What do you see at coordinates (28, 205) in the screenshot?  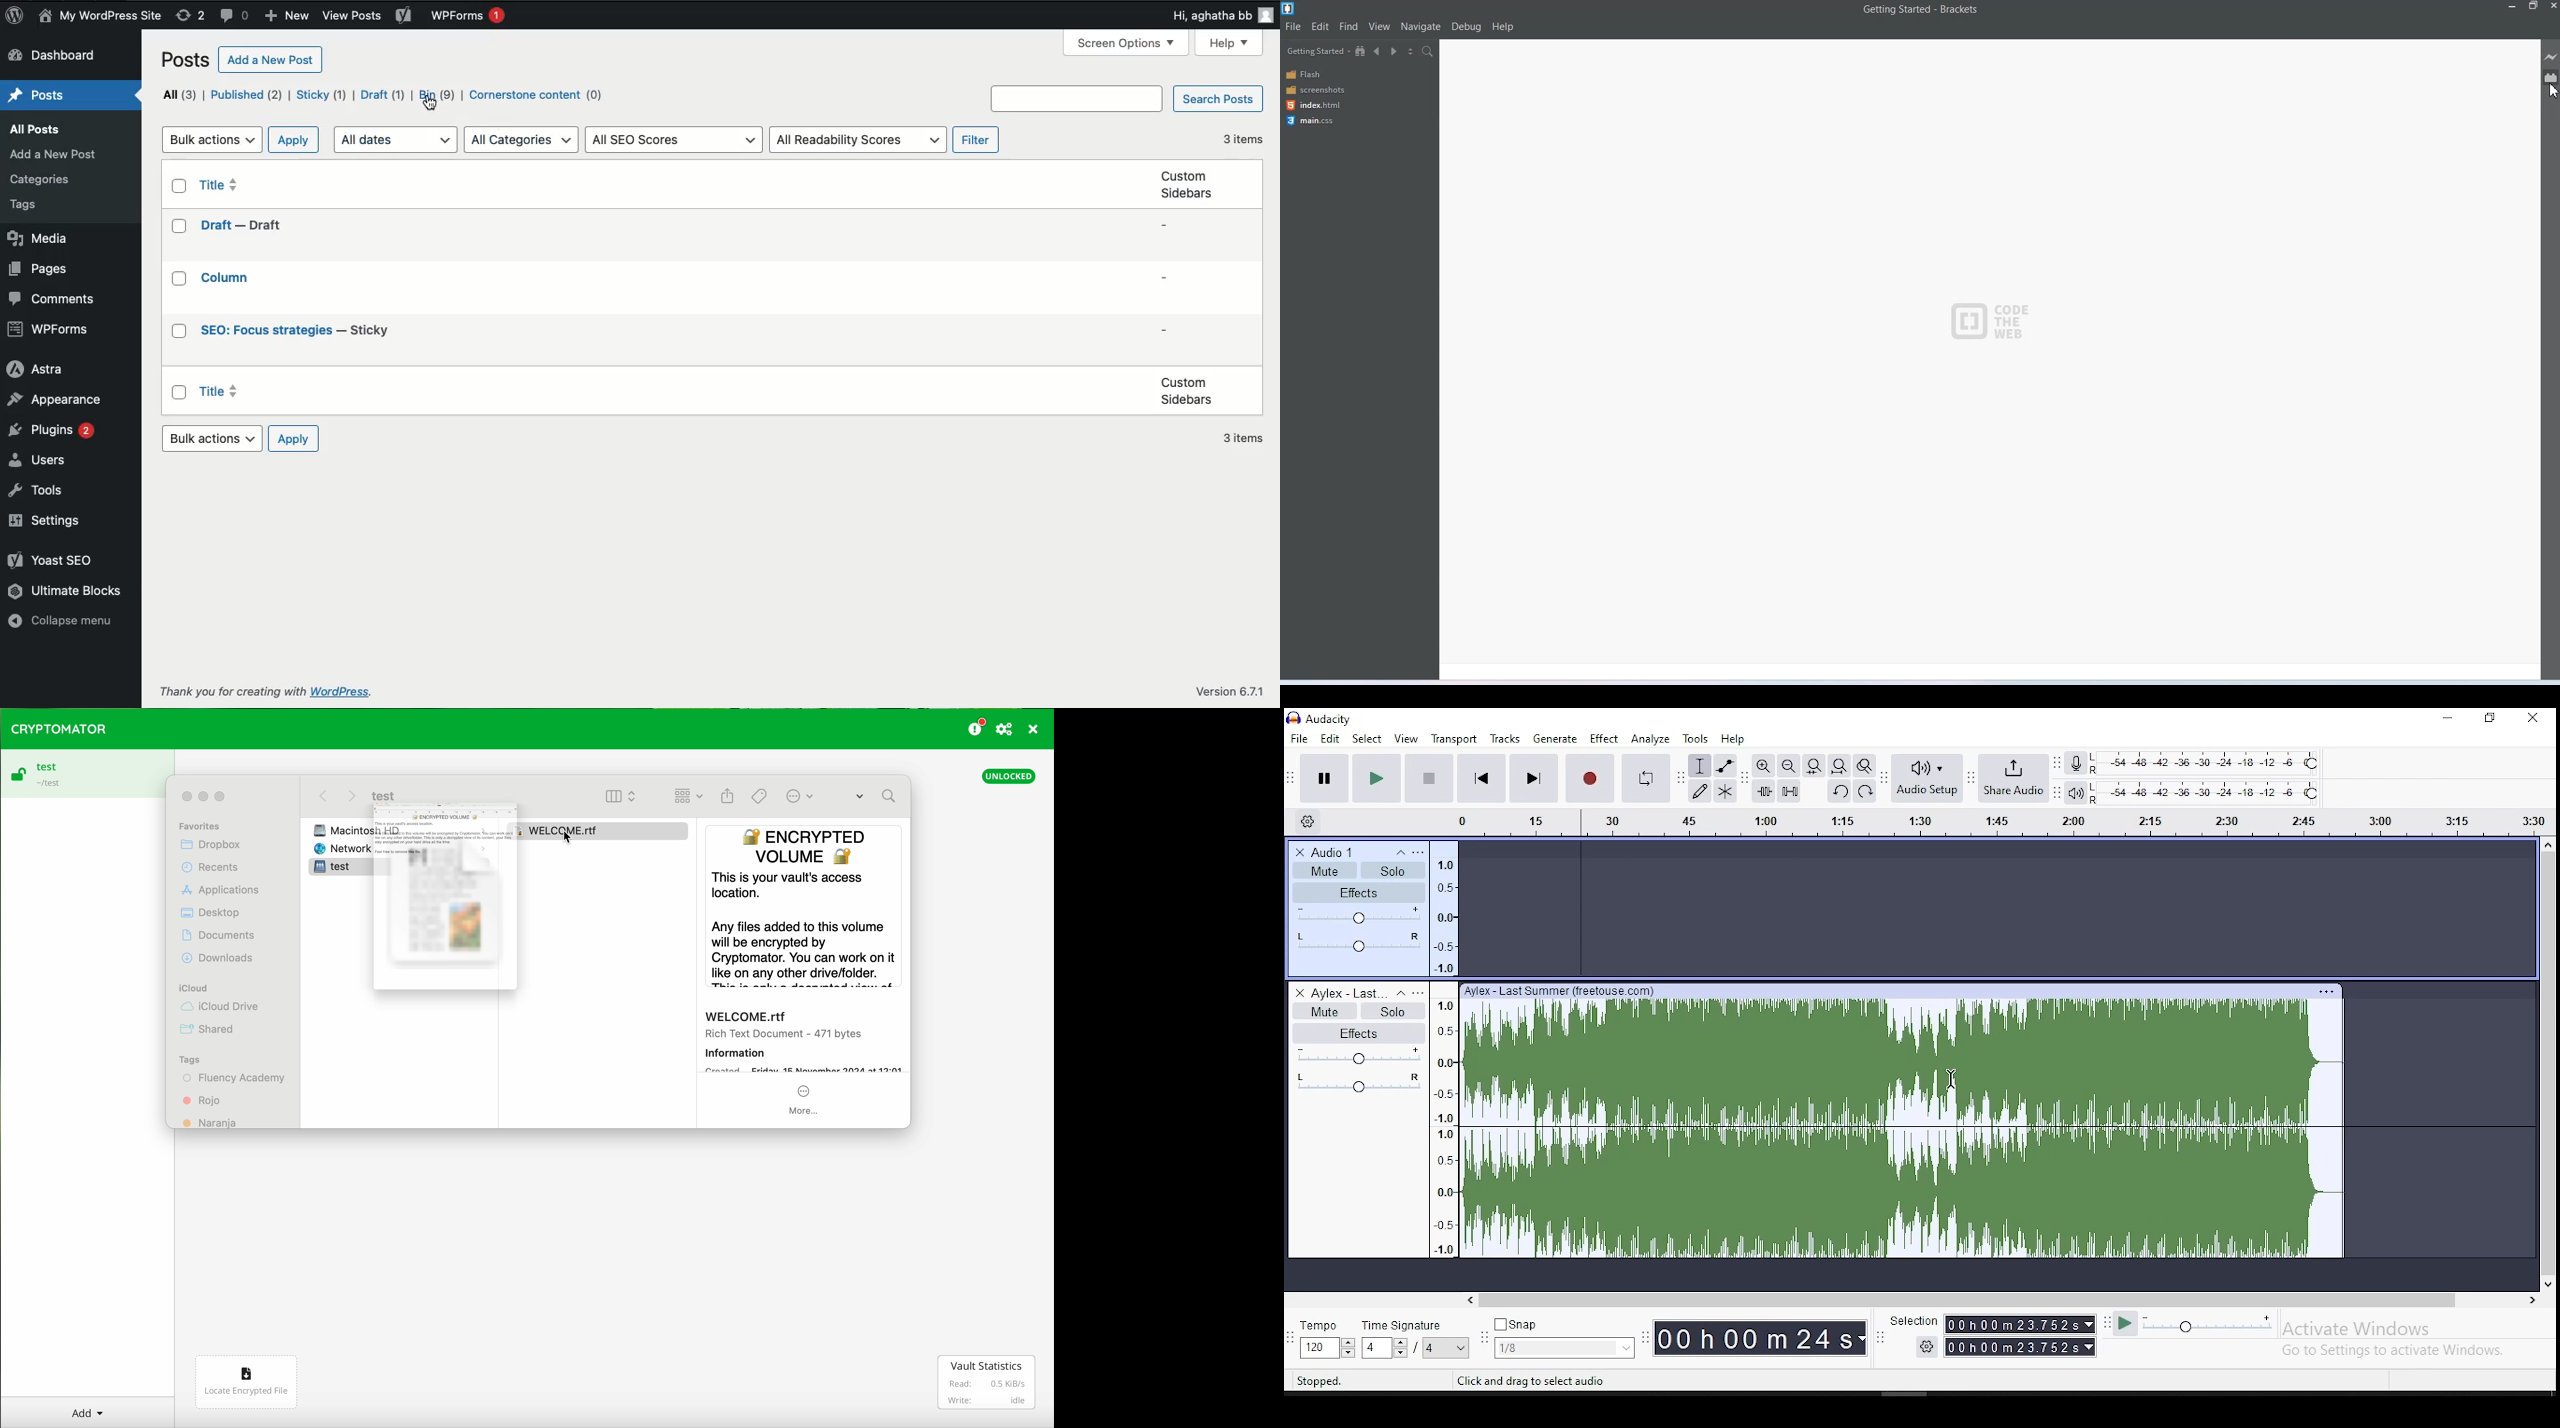 I see `tags` at bounding box center [28, 205].